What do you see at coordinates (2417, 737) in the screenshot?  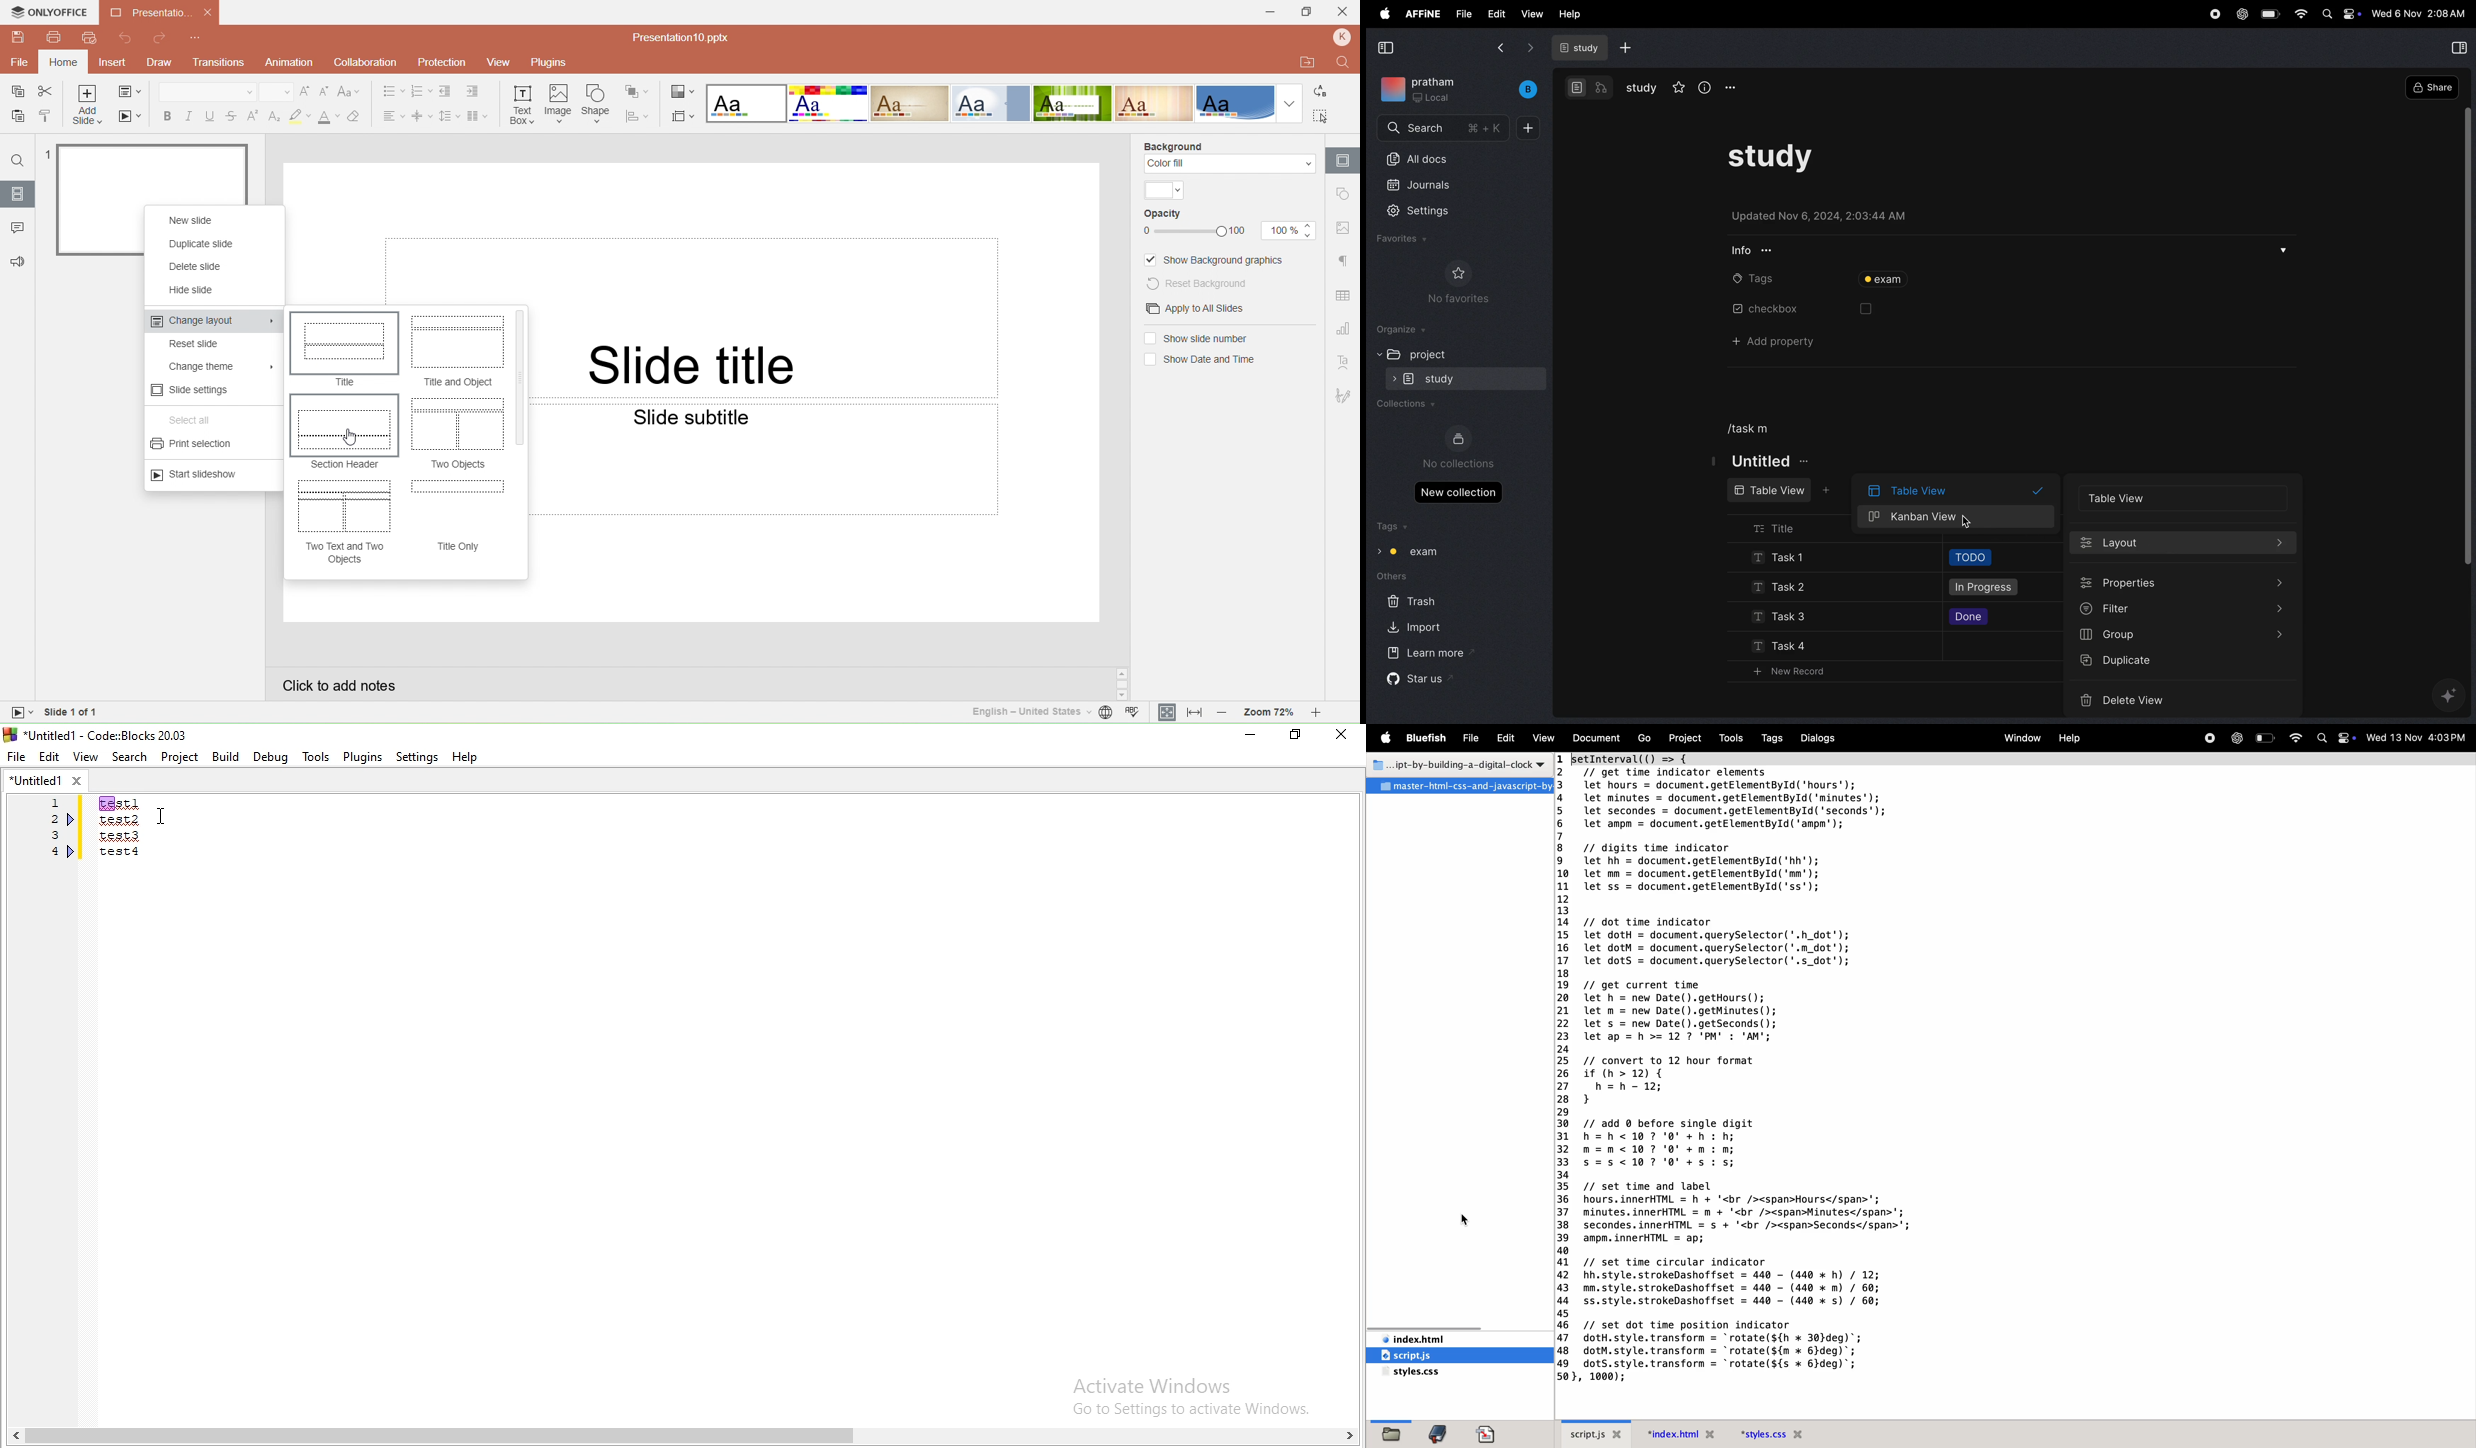 I see `time and date` at bounding box center [2417, 737].